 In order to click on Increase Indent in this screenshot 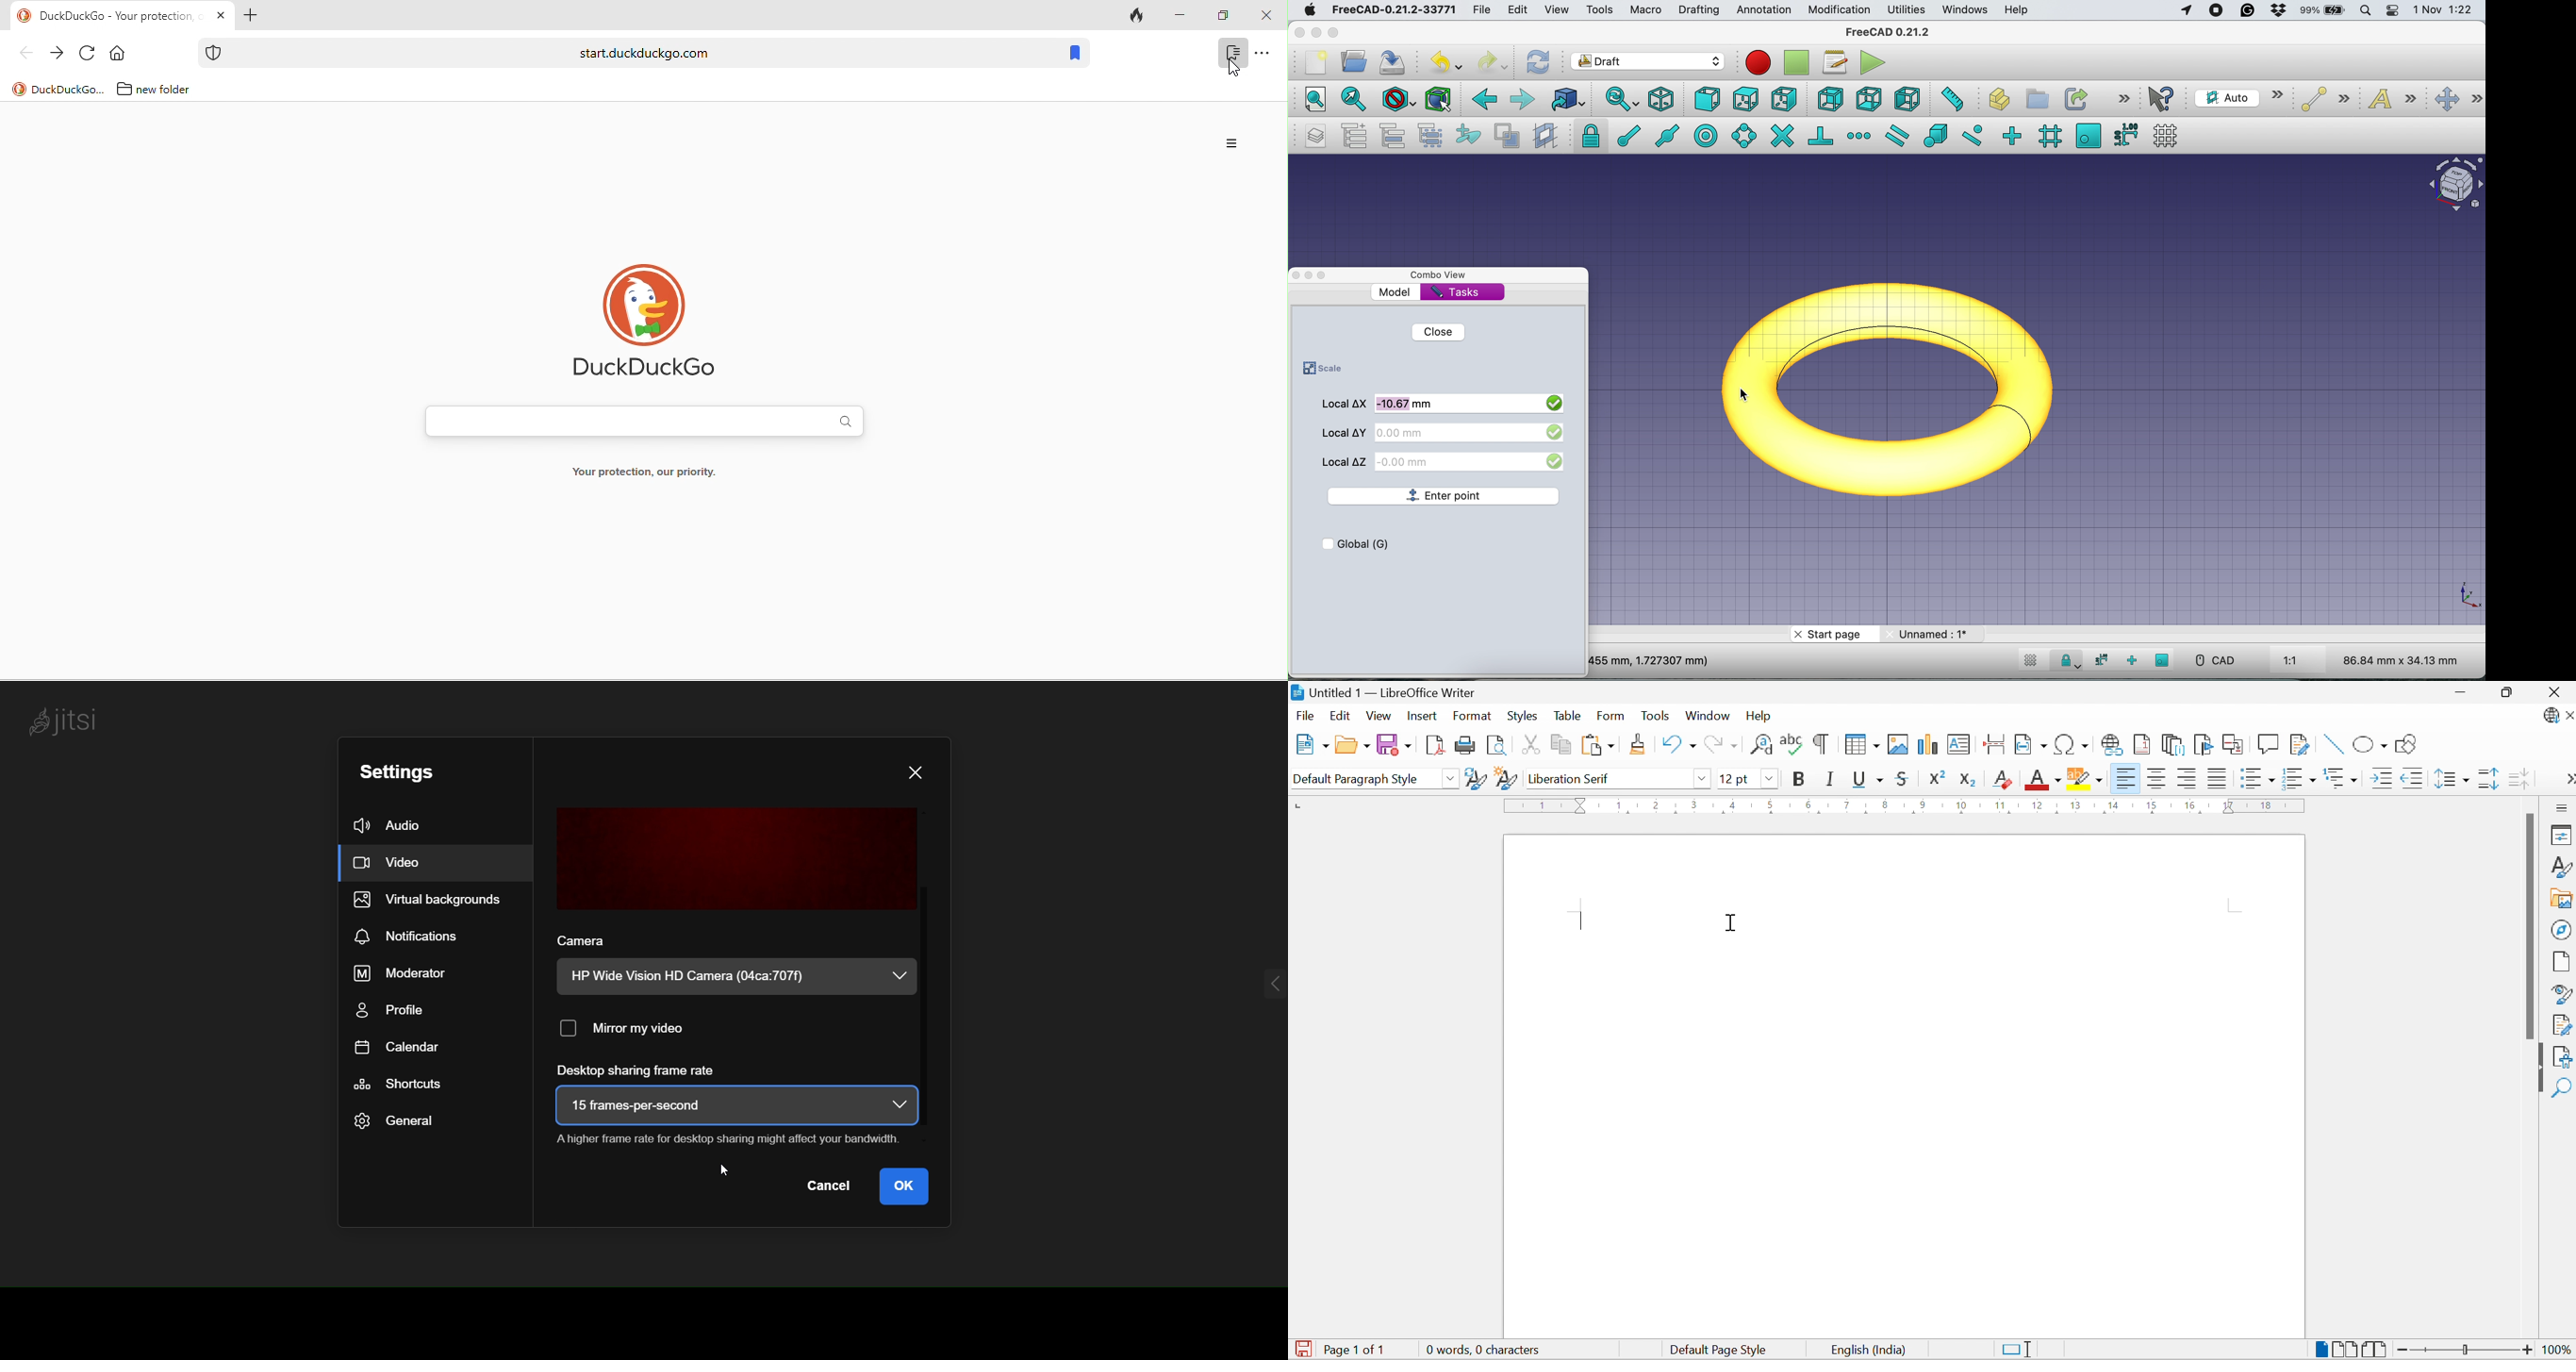, I will do `click(2379, 778)`.